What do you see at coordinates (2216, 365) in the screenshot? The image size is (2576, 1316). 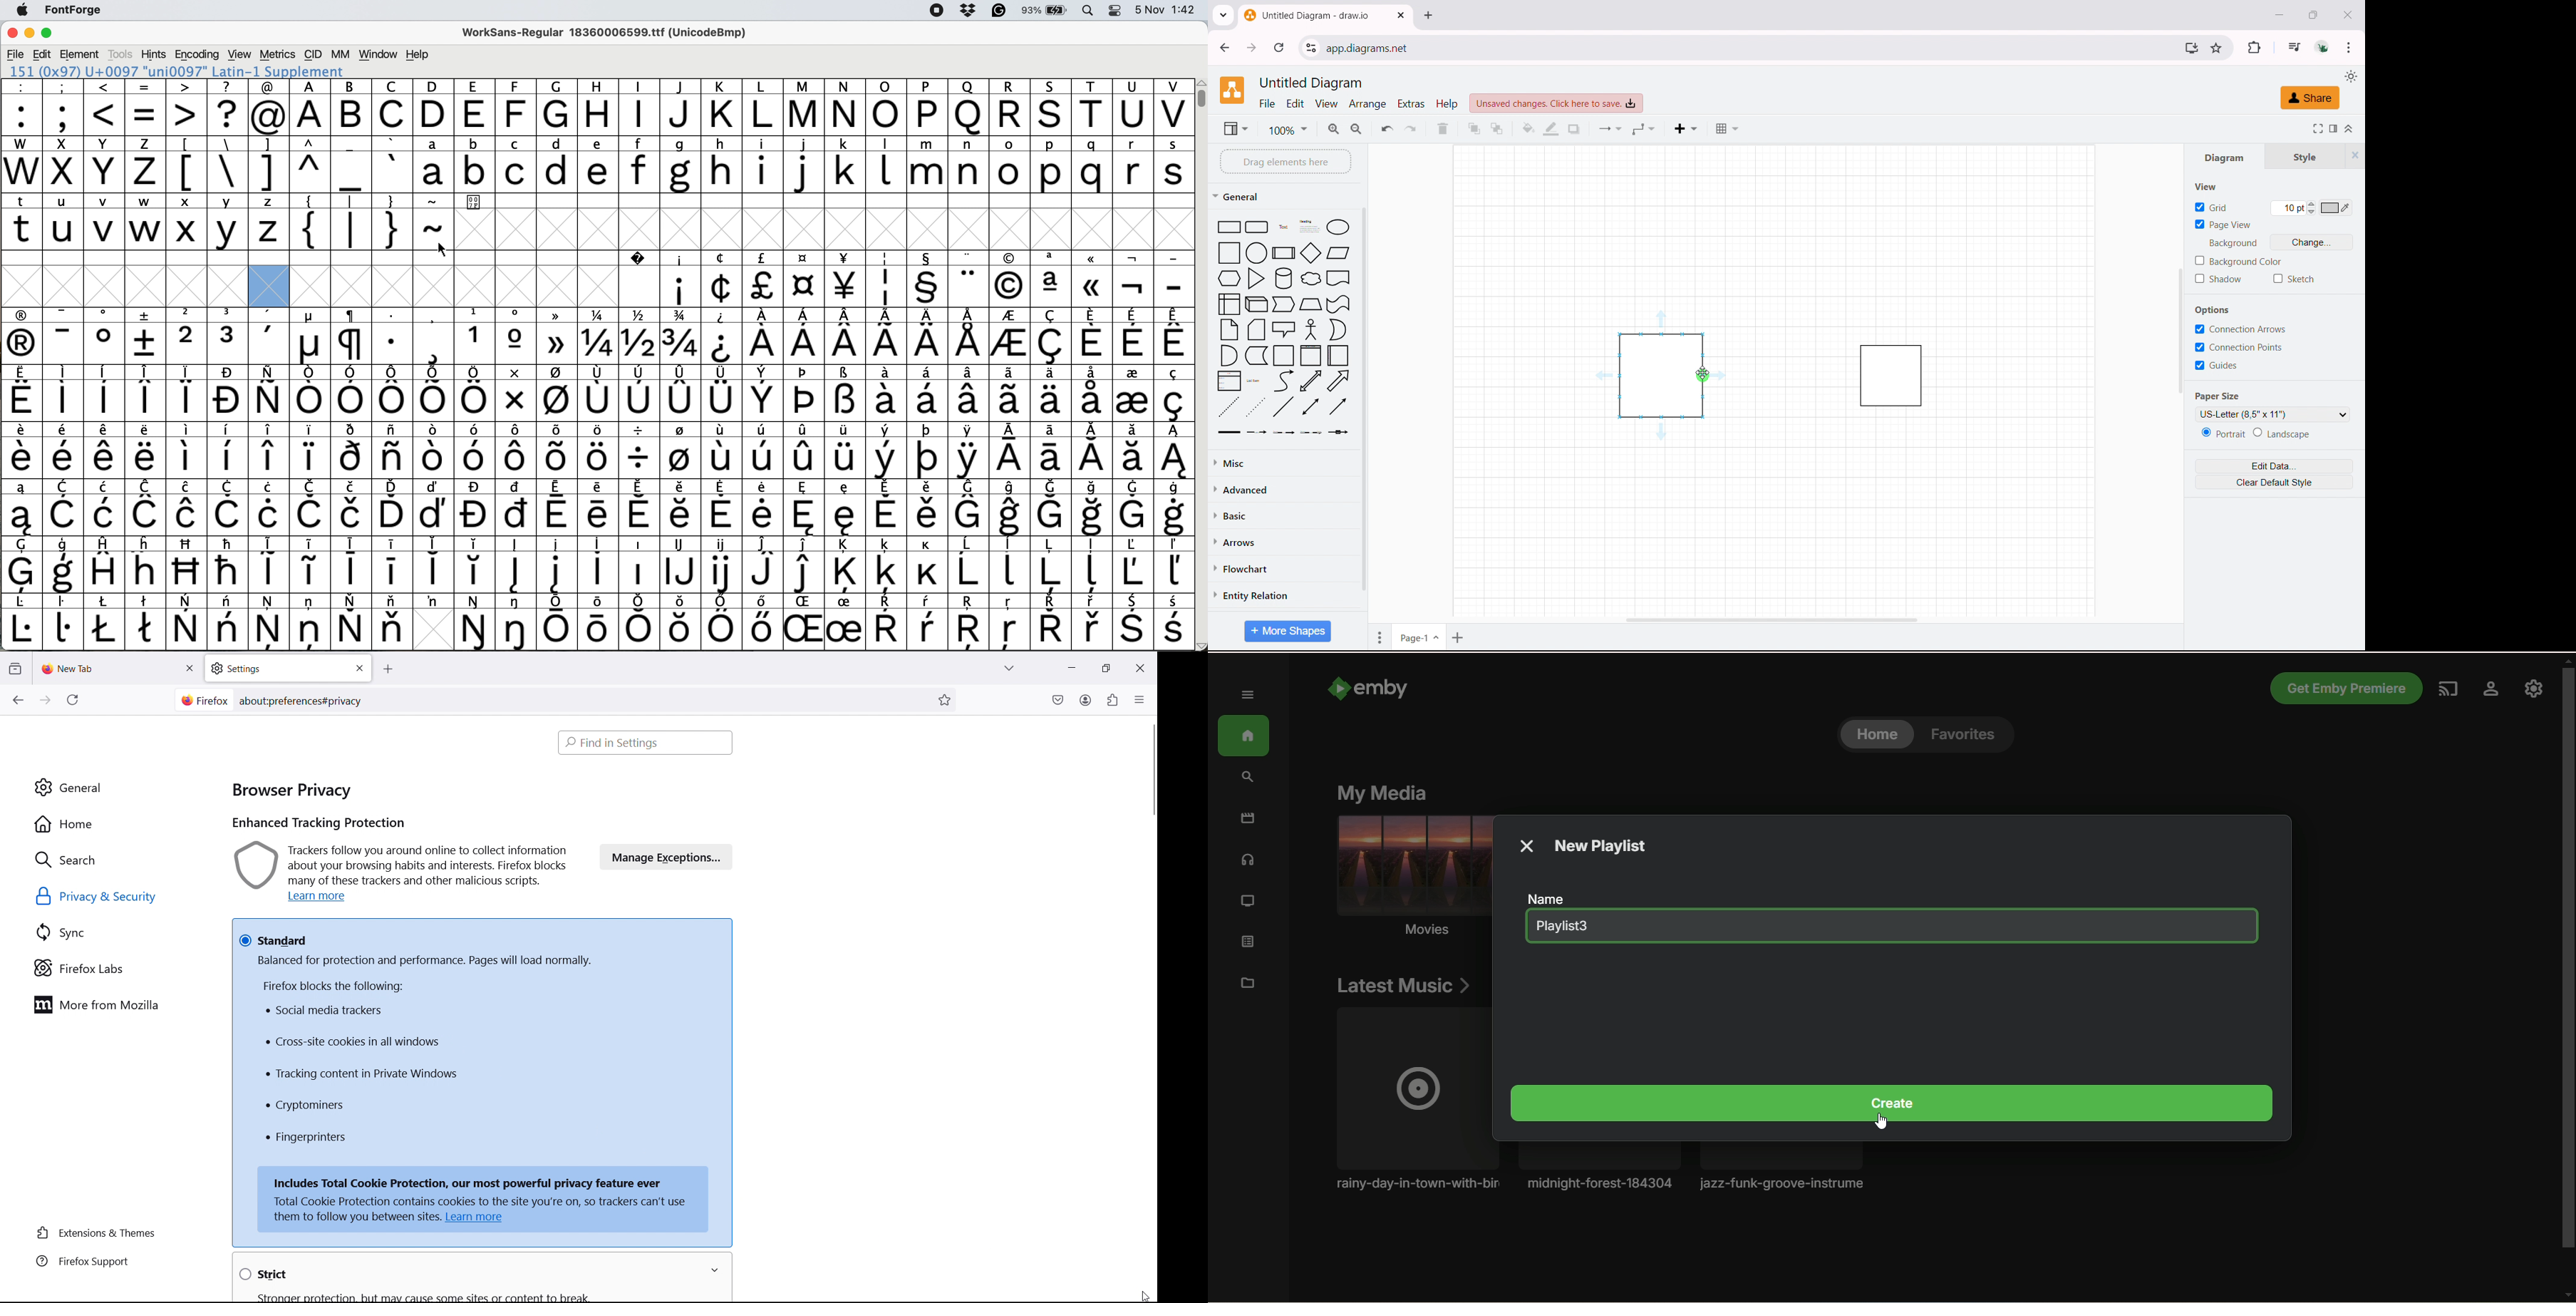 I see `guide` at bounding box center [2216, 365].